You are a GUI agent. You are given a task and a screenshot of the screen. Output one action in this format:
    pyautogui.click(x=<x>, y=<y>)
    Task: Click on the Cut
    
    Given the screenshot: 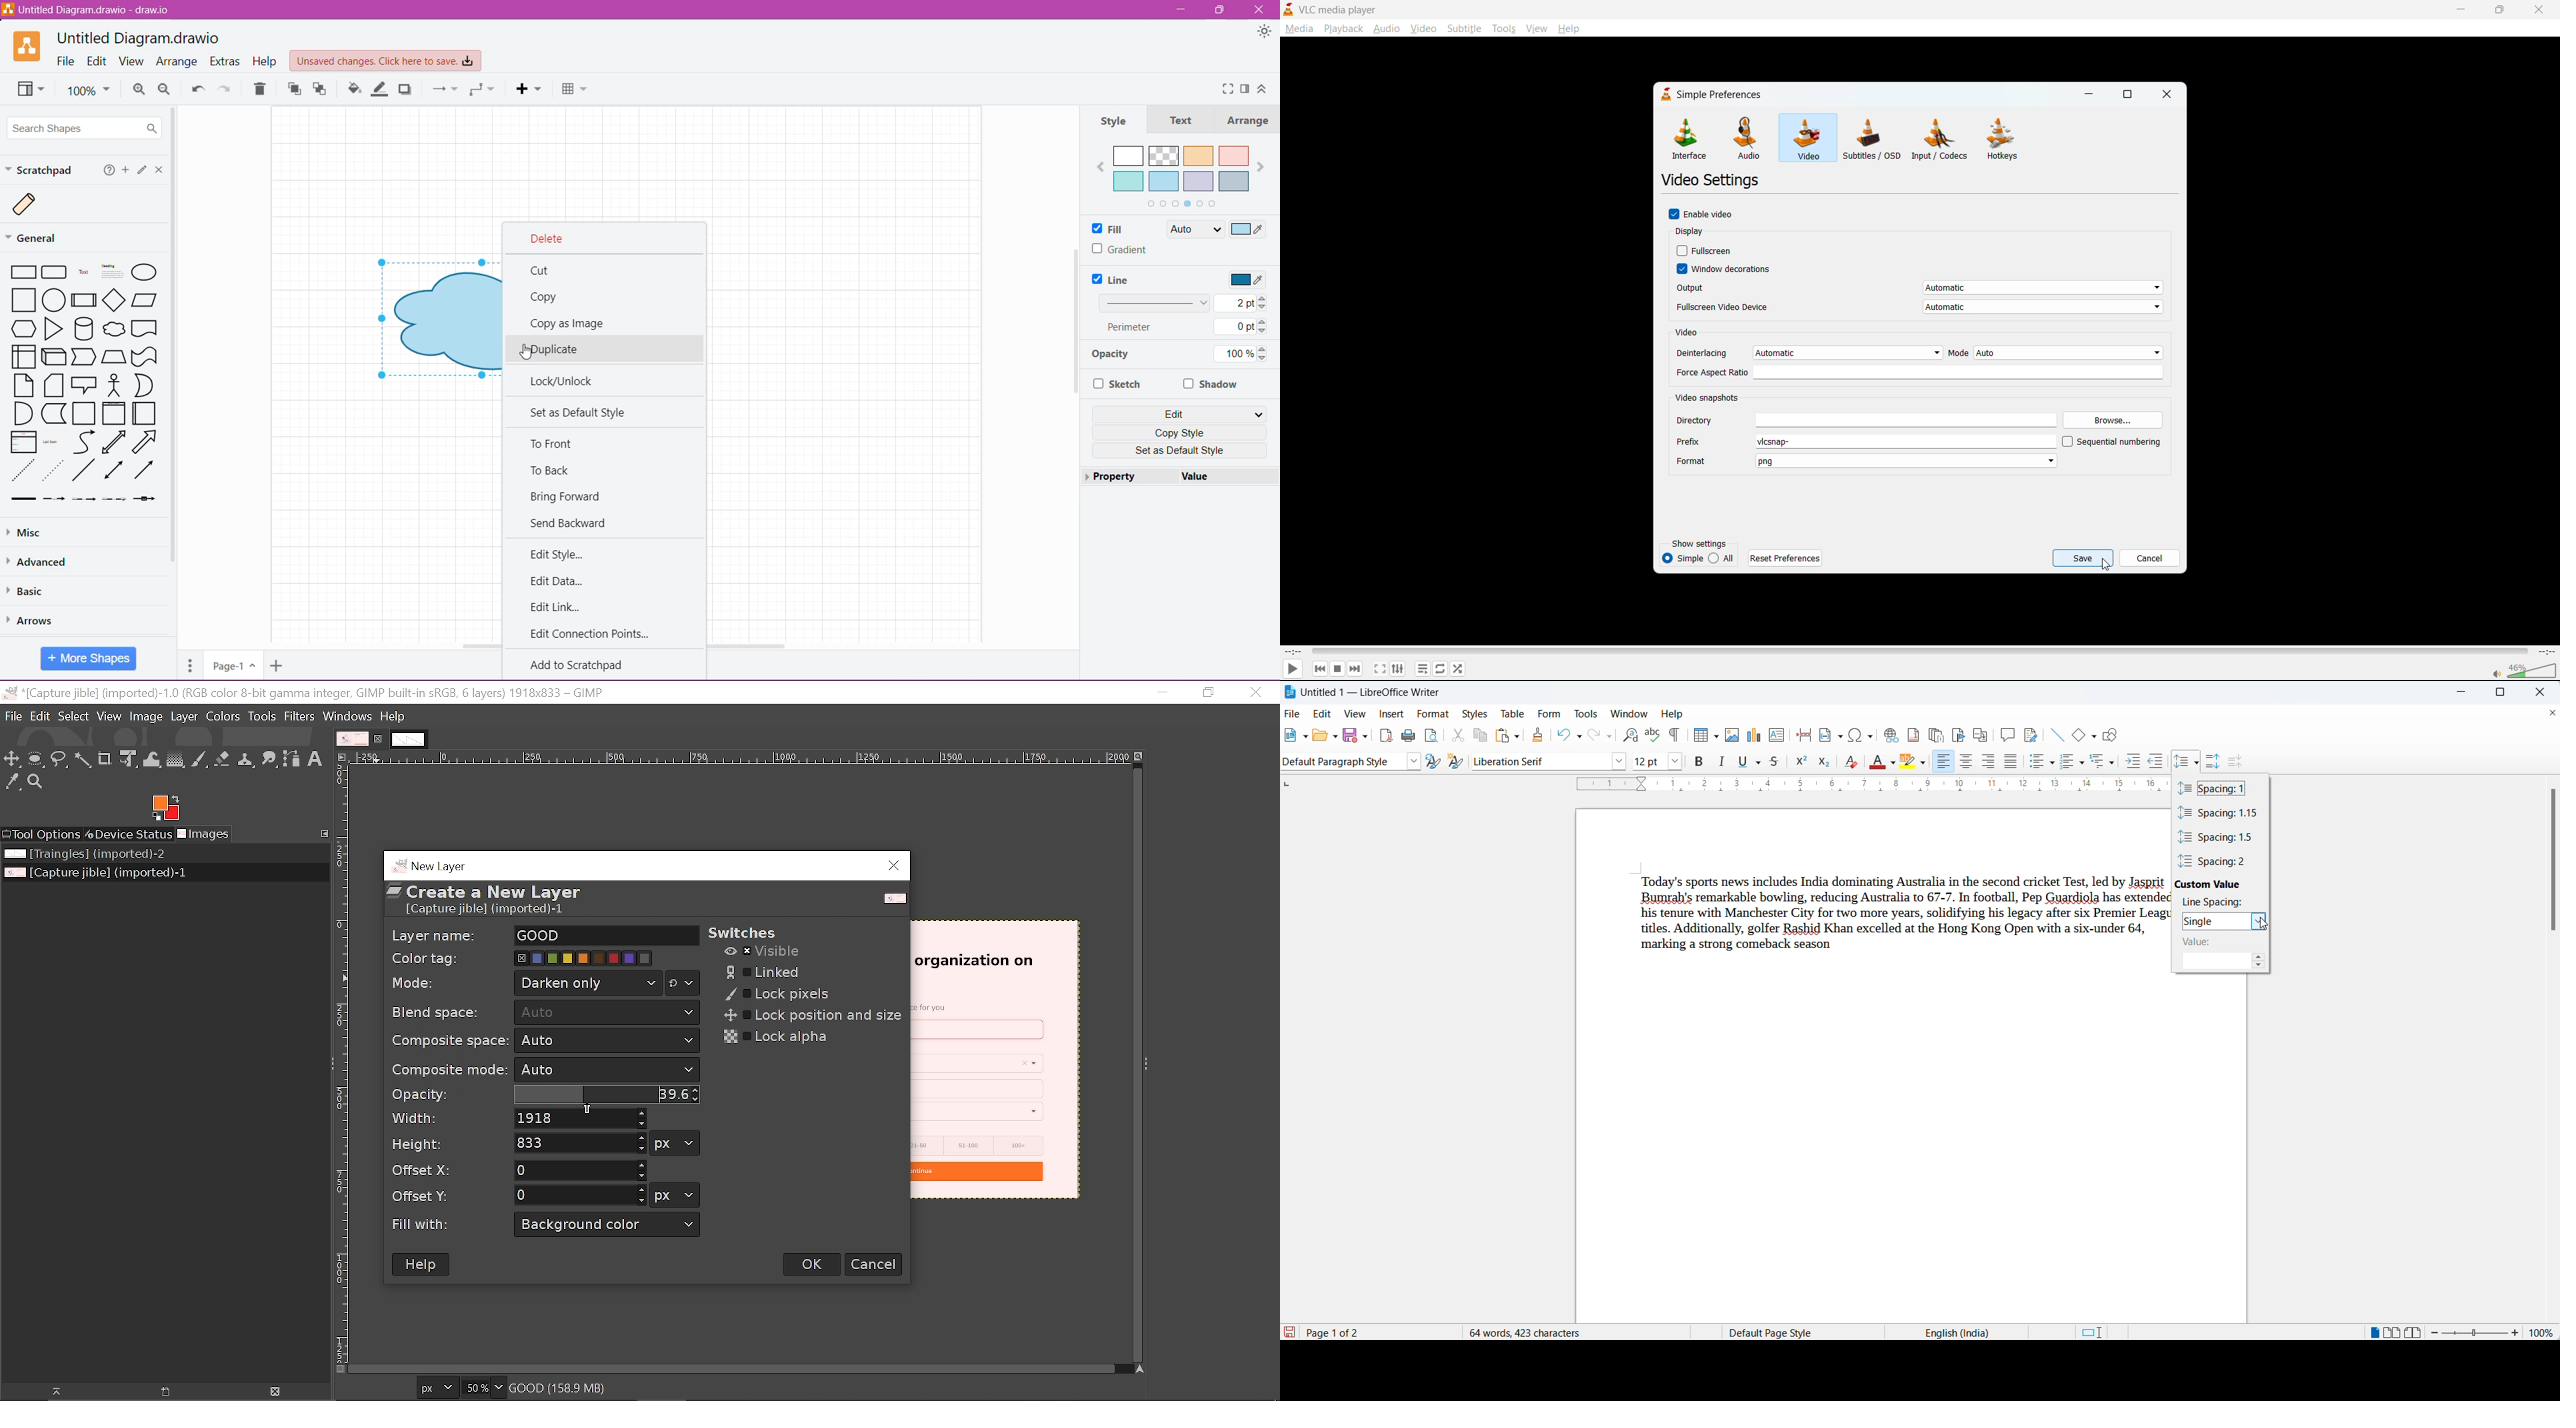 What is the action you would take?
    pyautogui.click(x=543, y=271)
    